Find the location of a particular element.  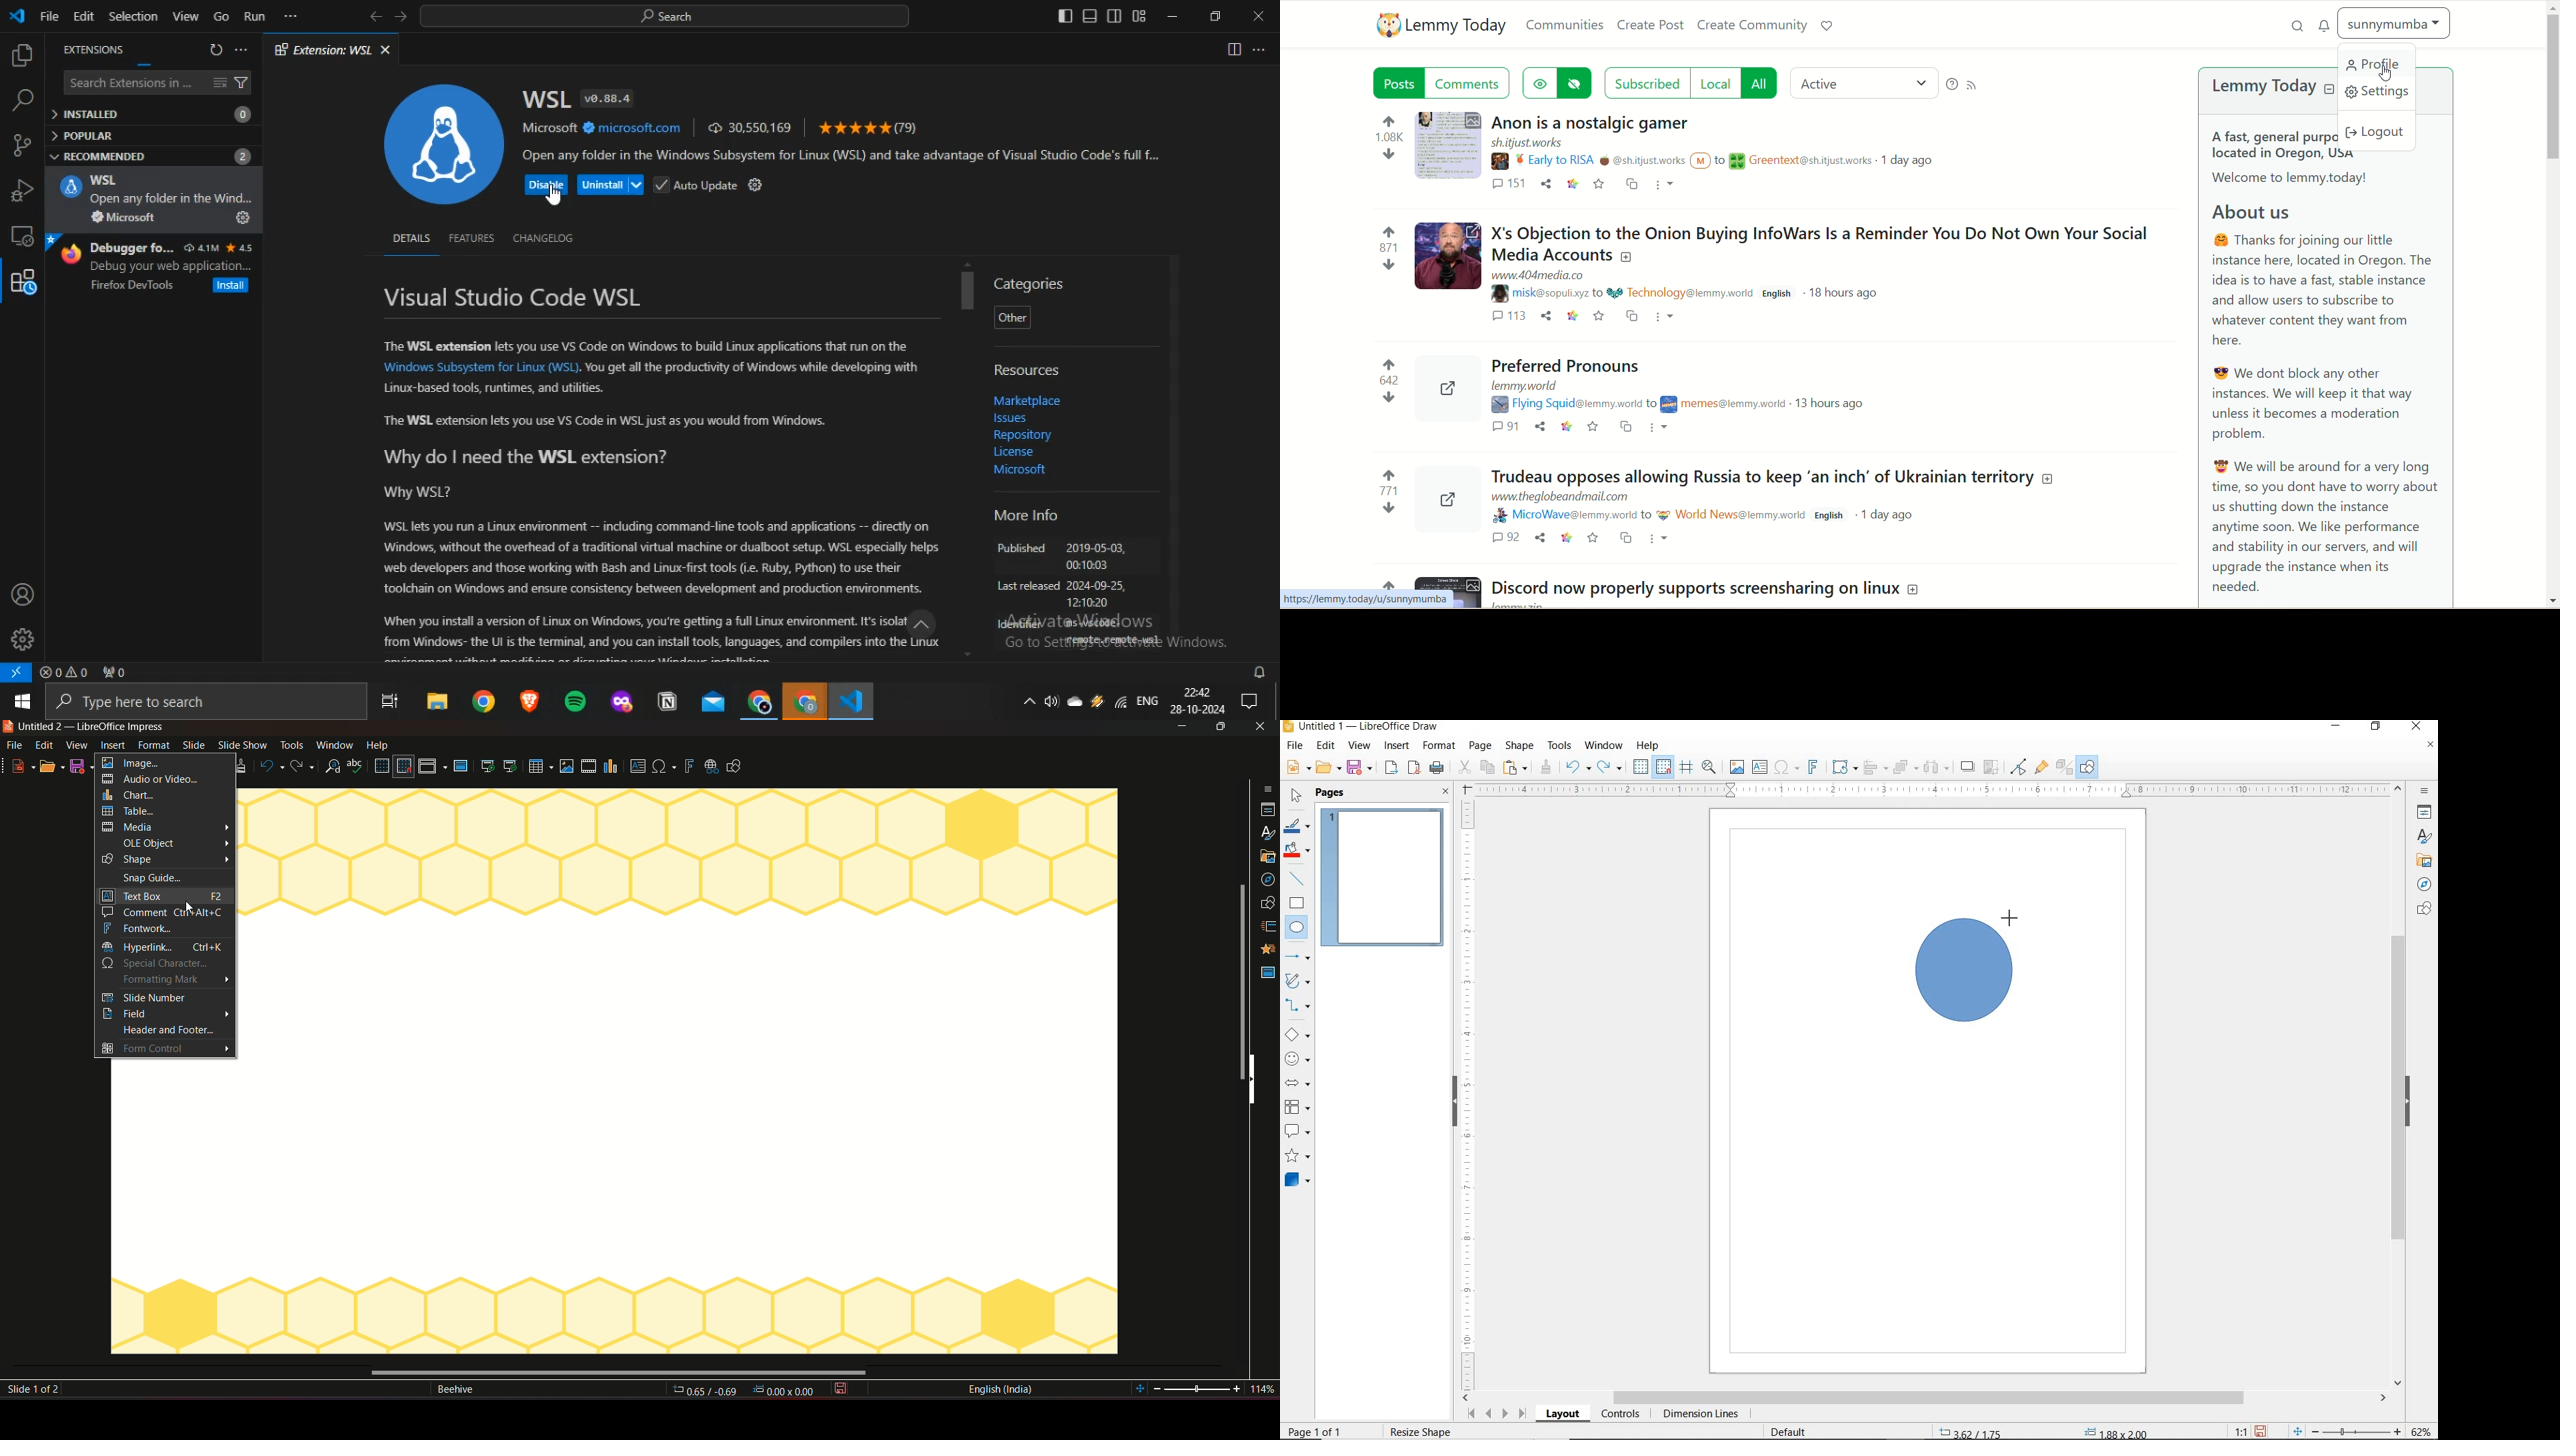

Post on "X's Objection to the Onion Buying InfoWars Is a Reminder You Do Not Own Your SocialMedia Accounts" is located at coordinates (1820, 241).